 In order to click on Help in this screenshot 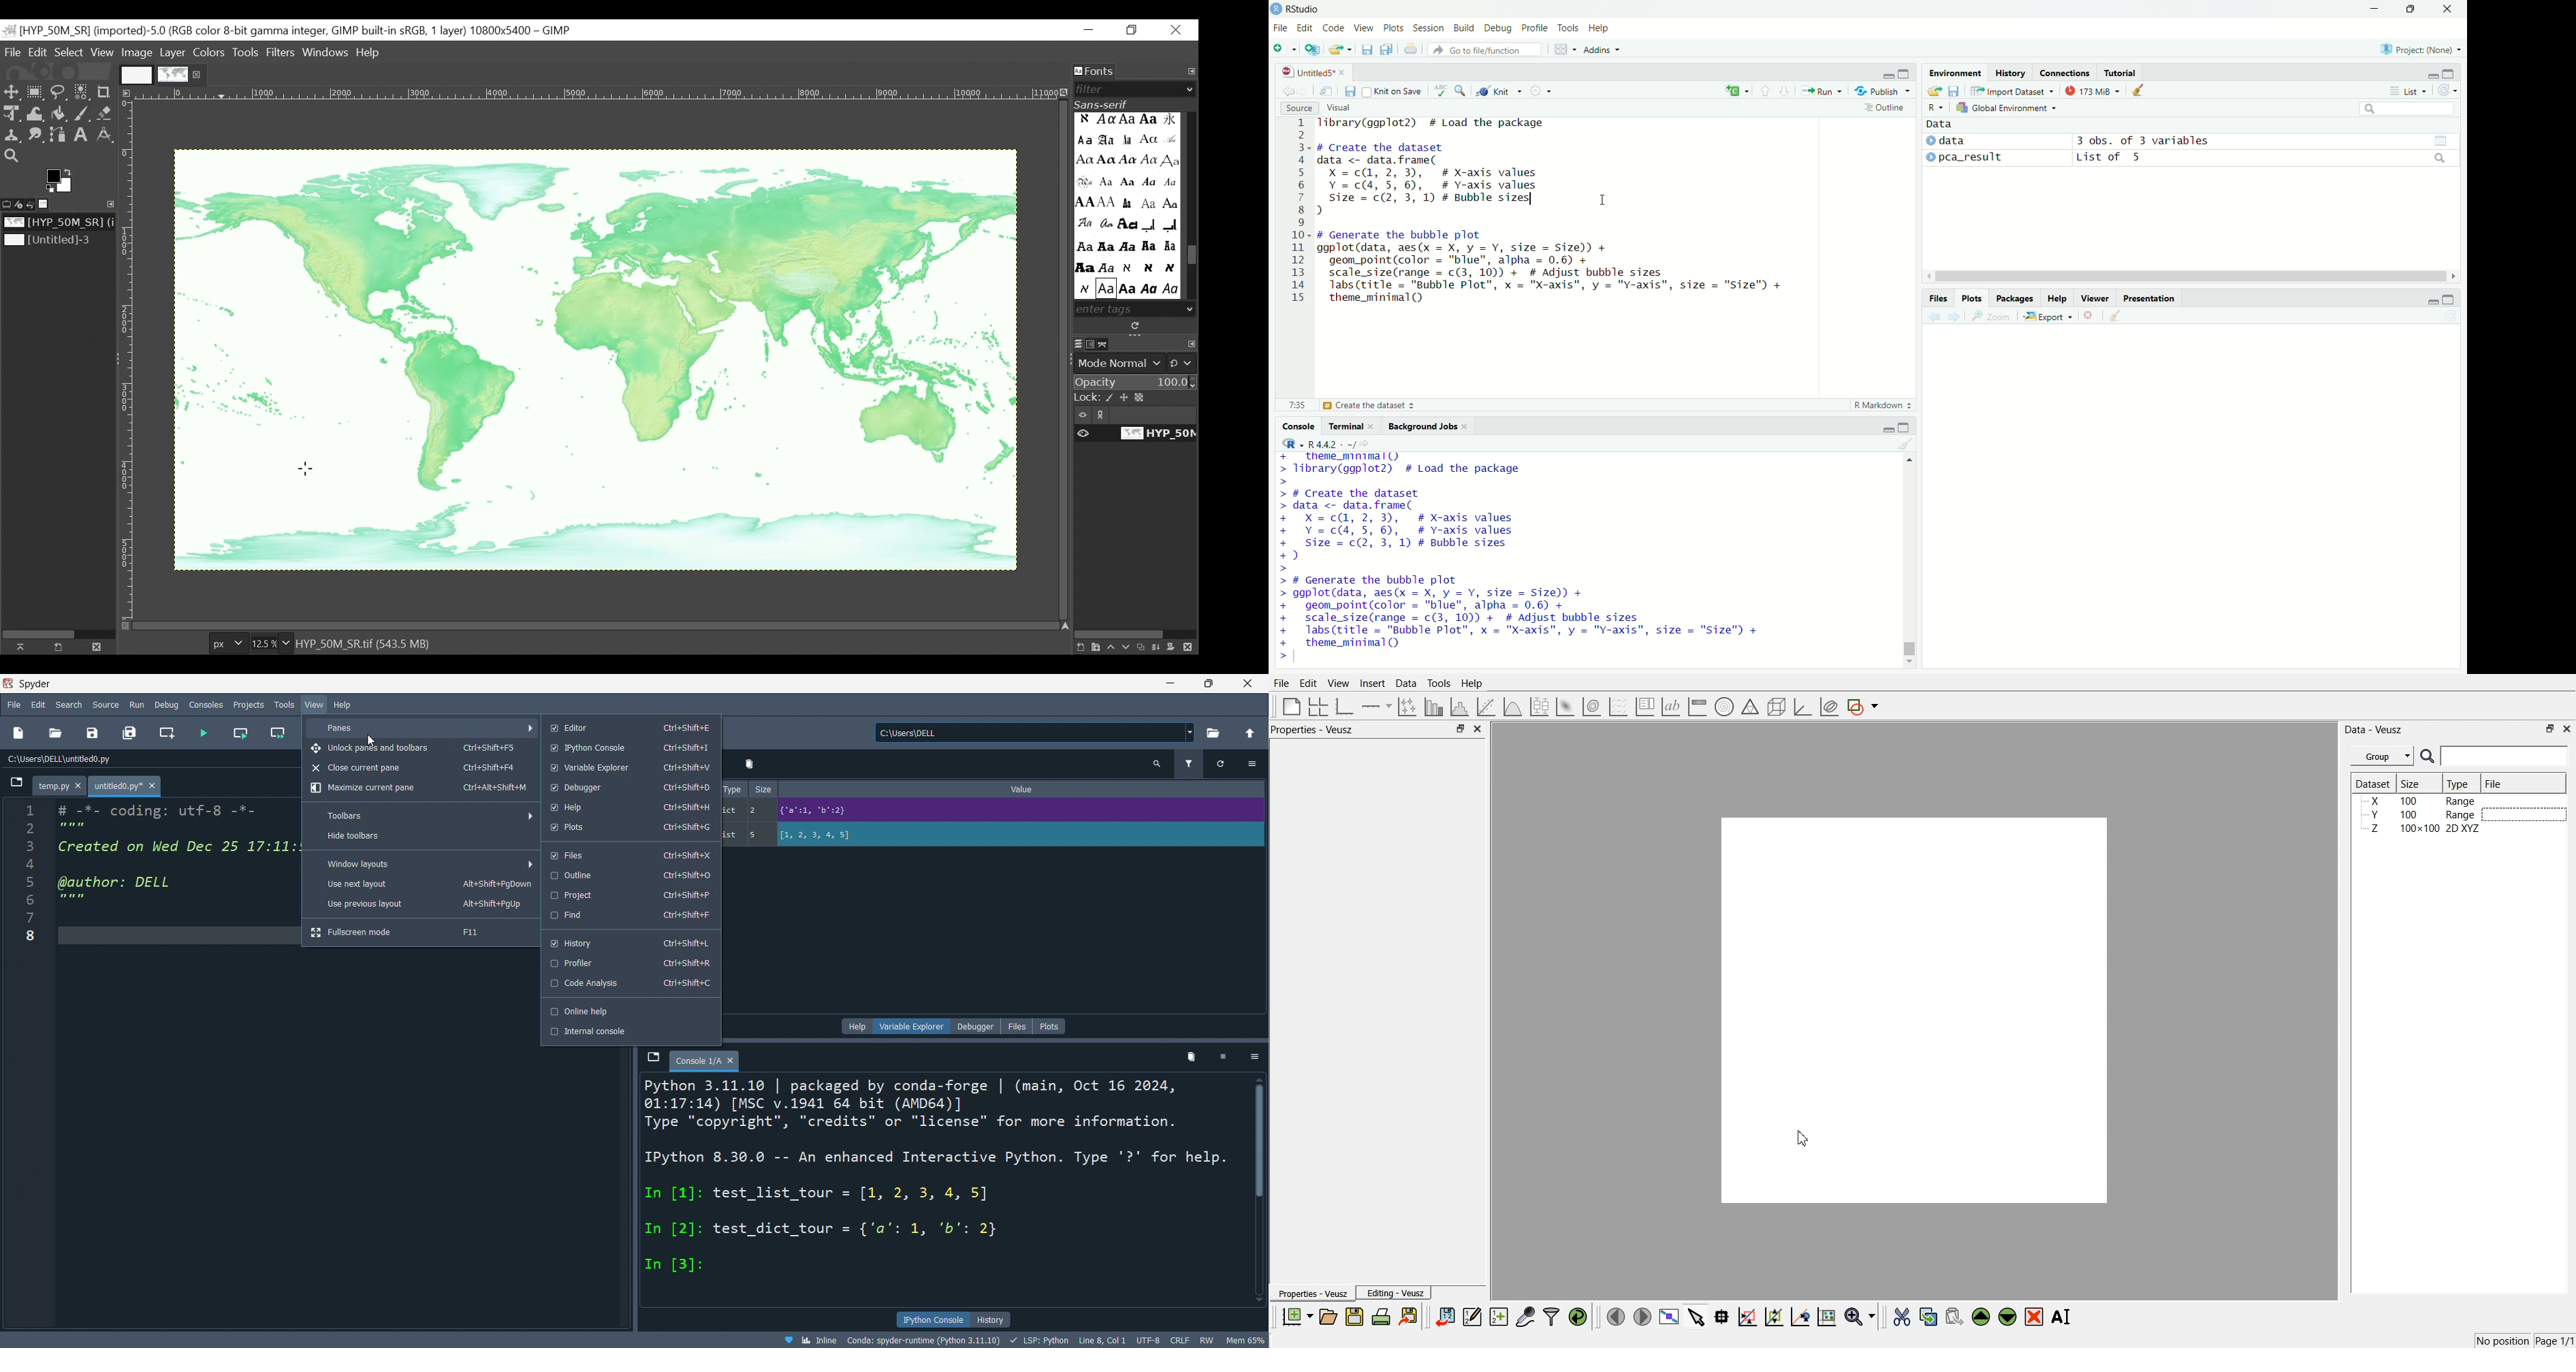, I will do `click(368, 54)`.